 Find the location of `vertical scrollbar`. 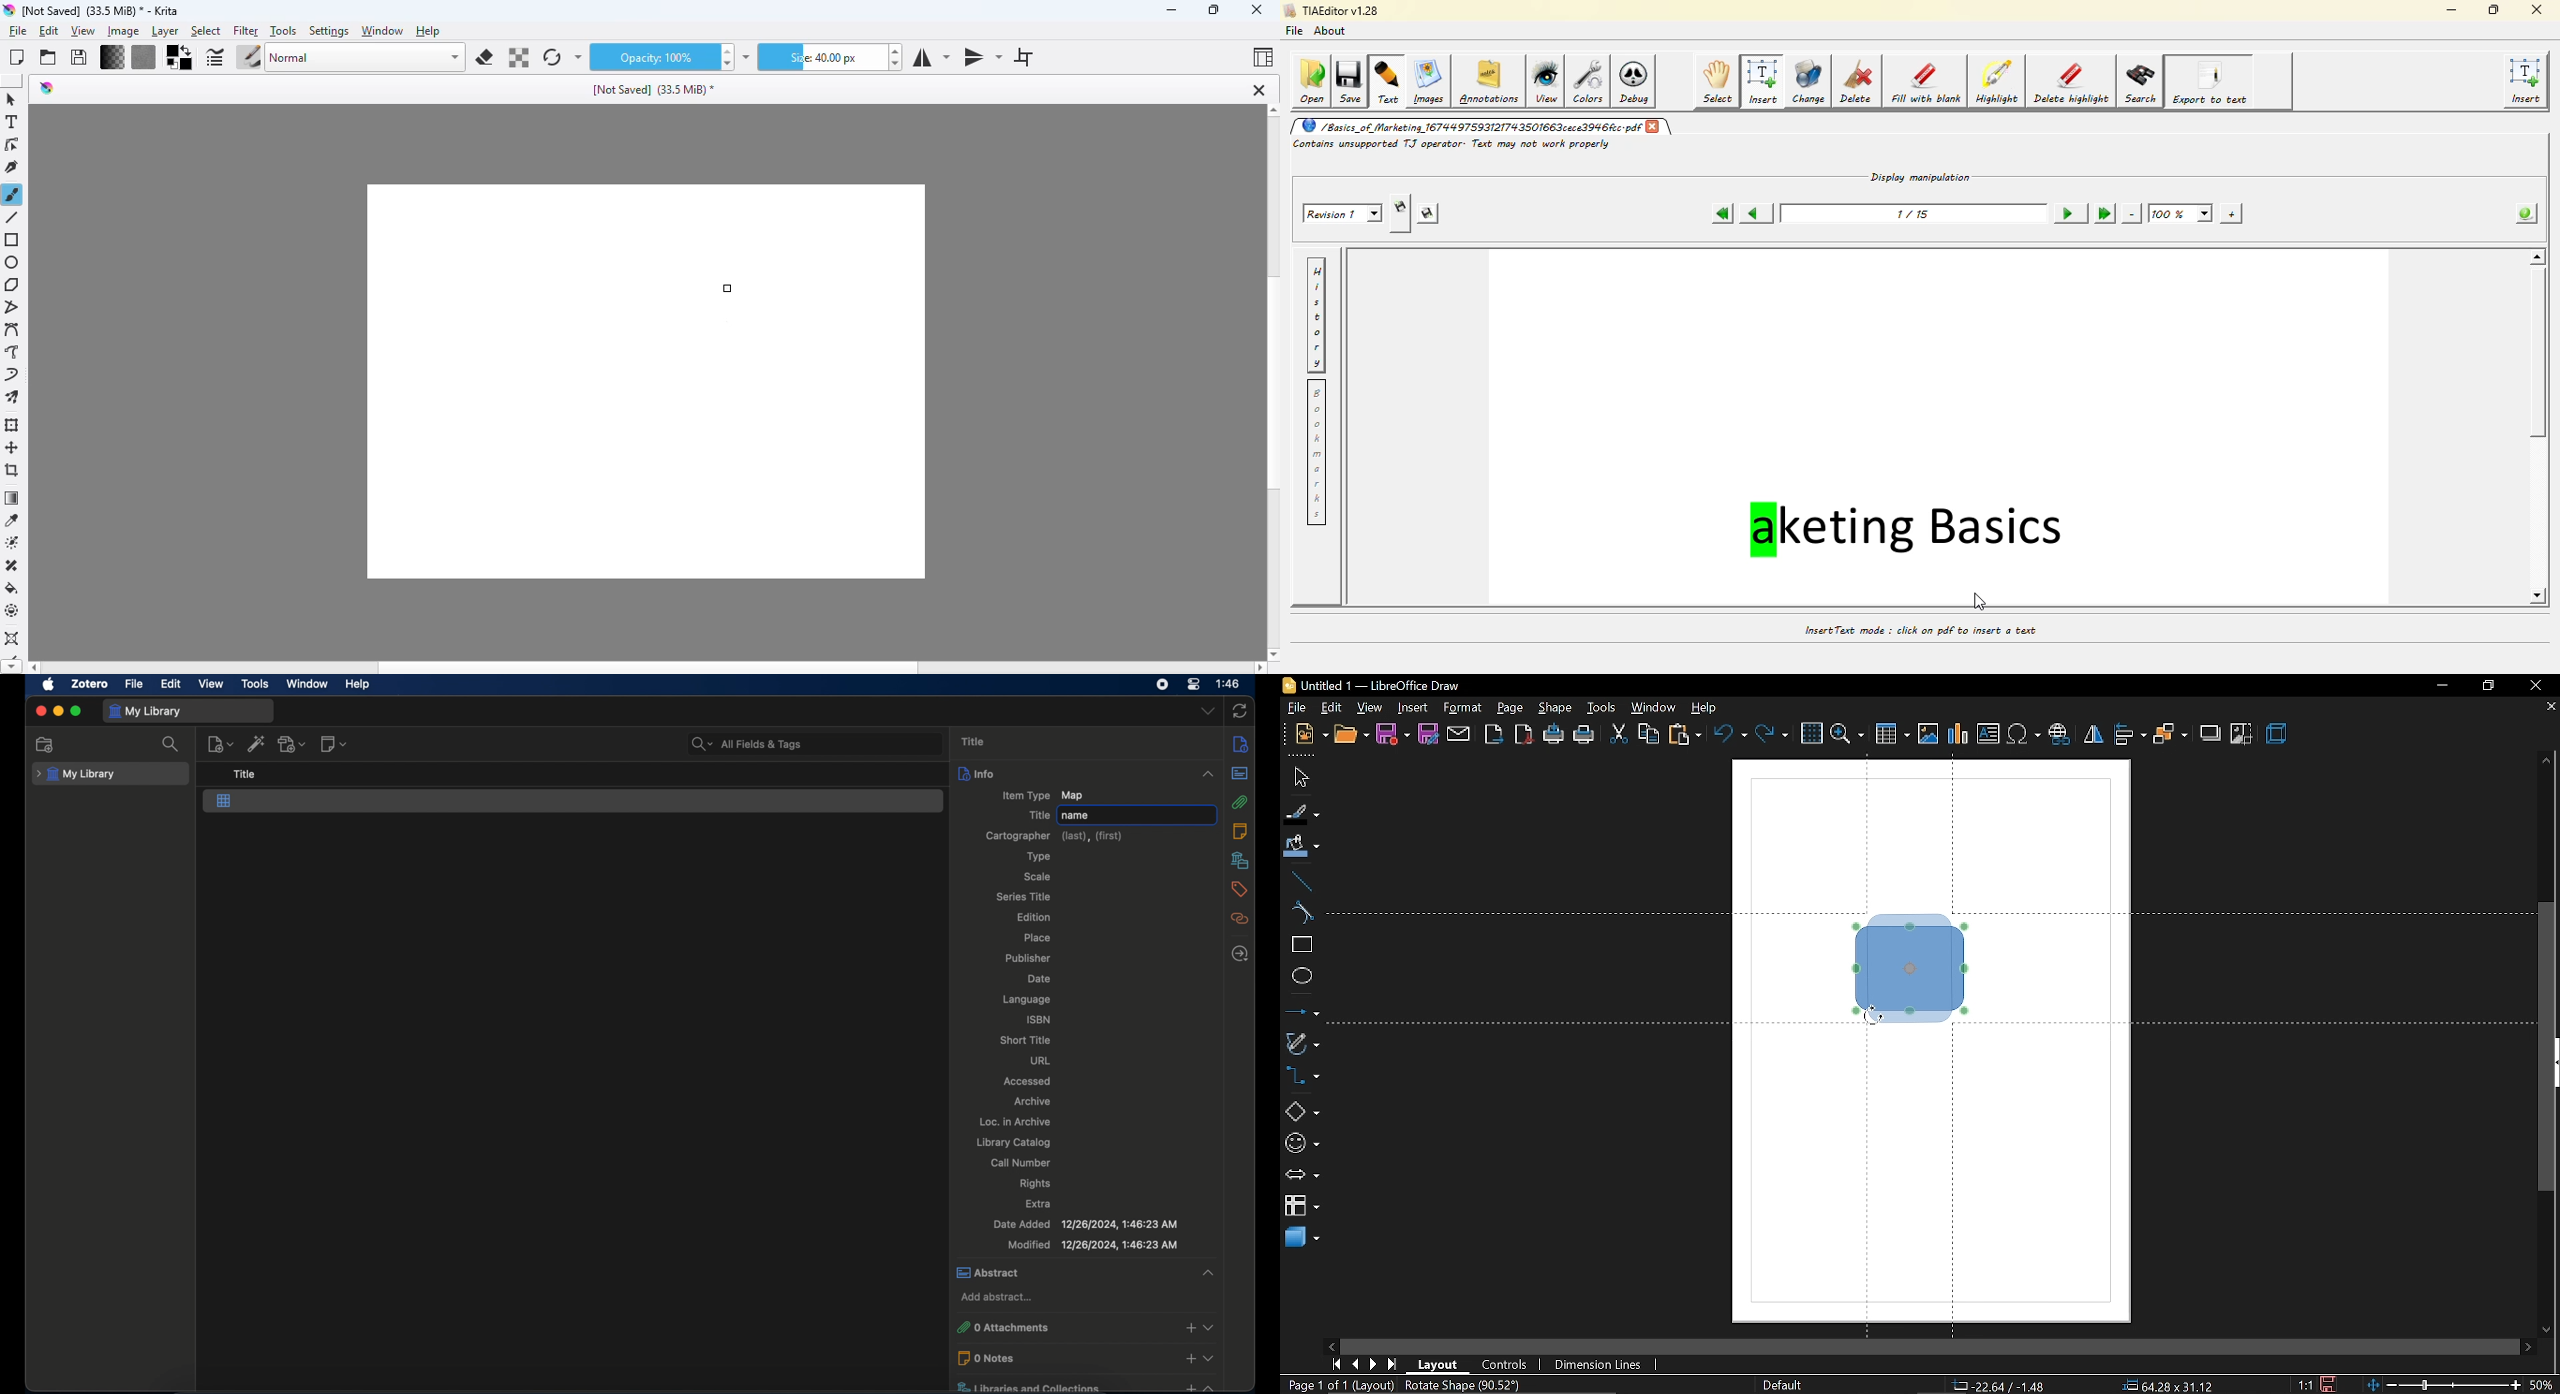

vertical scrollbar is located at coordinates (2546, 1047).